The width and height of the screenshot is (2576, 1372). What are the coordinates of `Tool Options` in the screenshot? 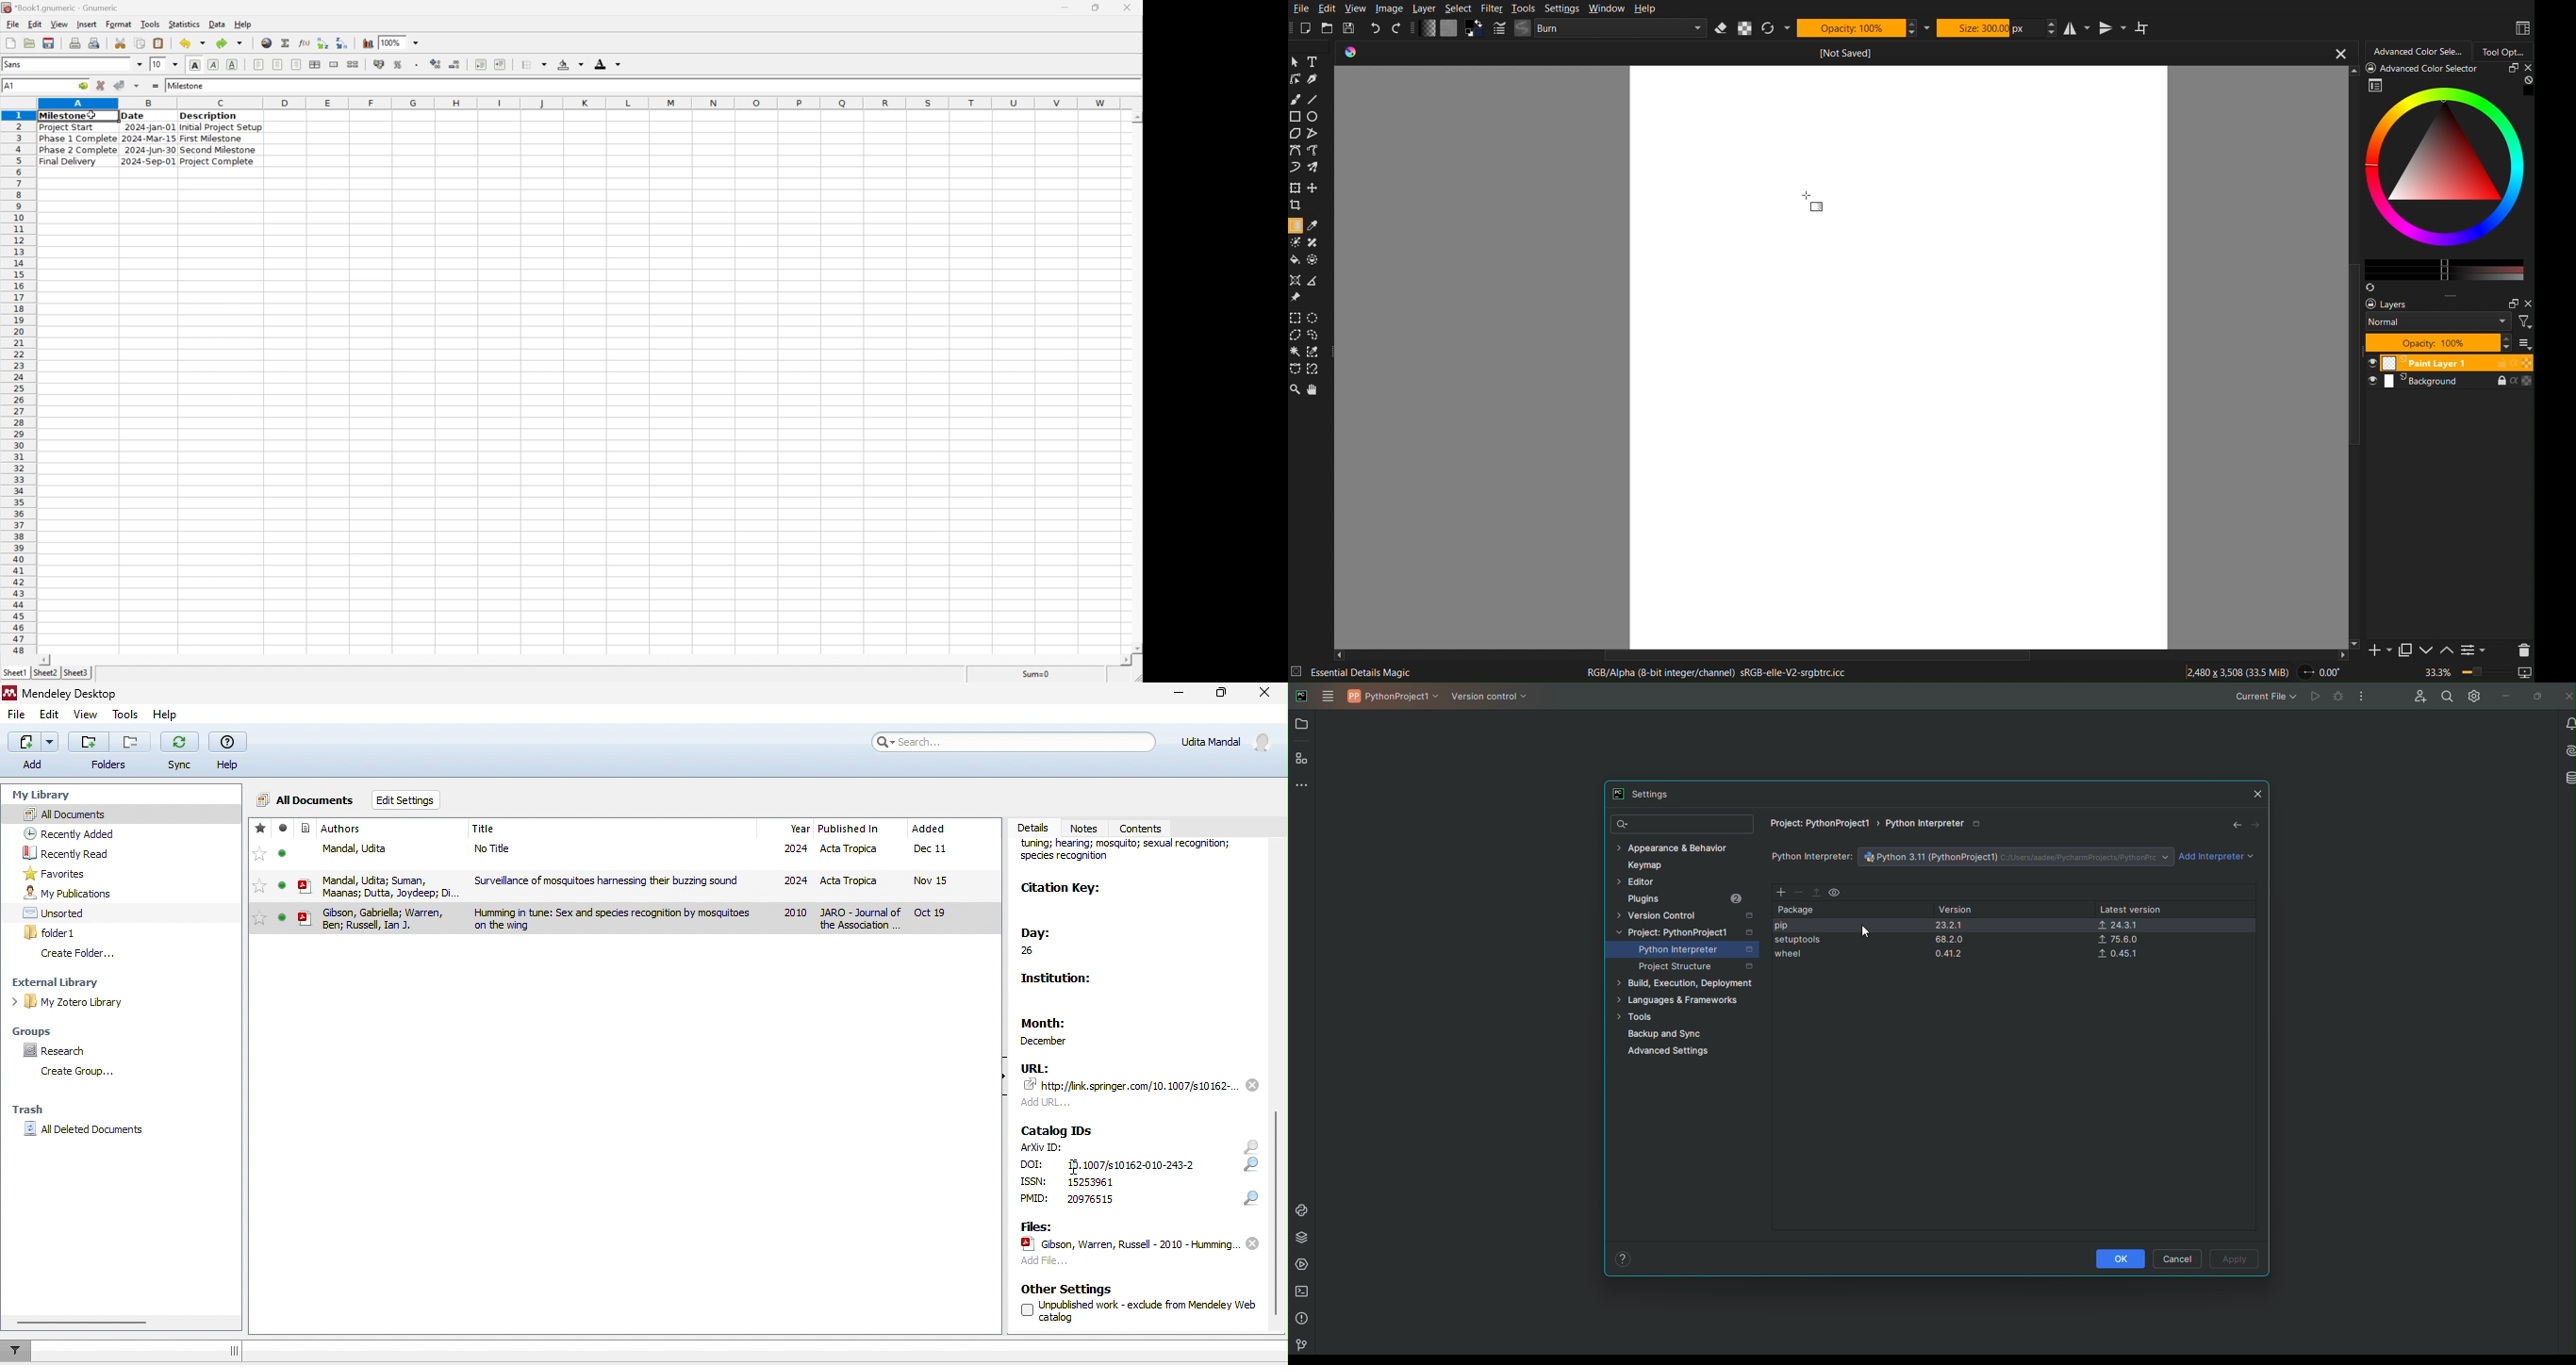 It's located at (2504, 49).